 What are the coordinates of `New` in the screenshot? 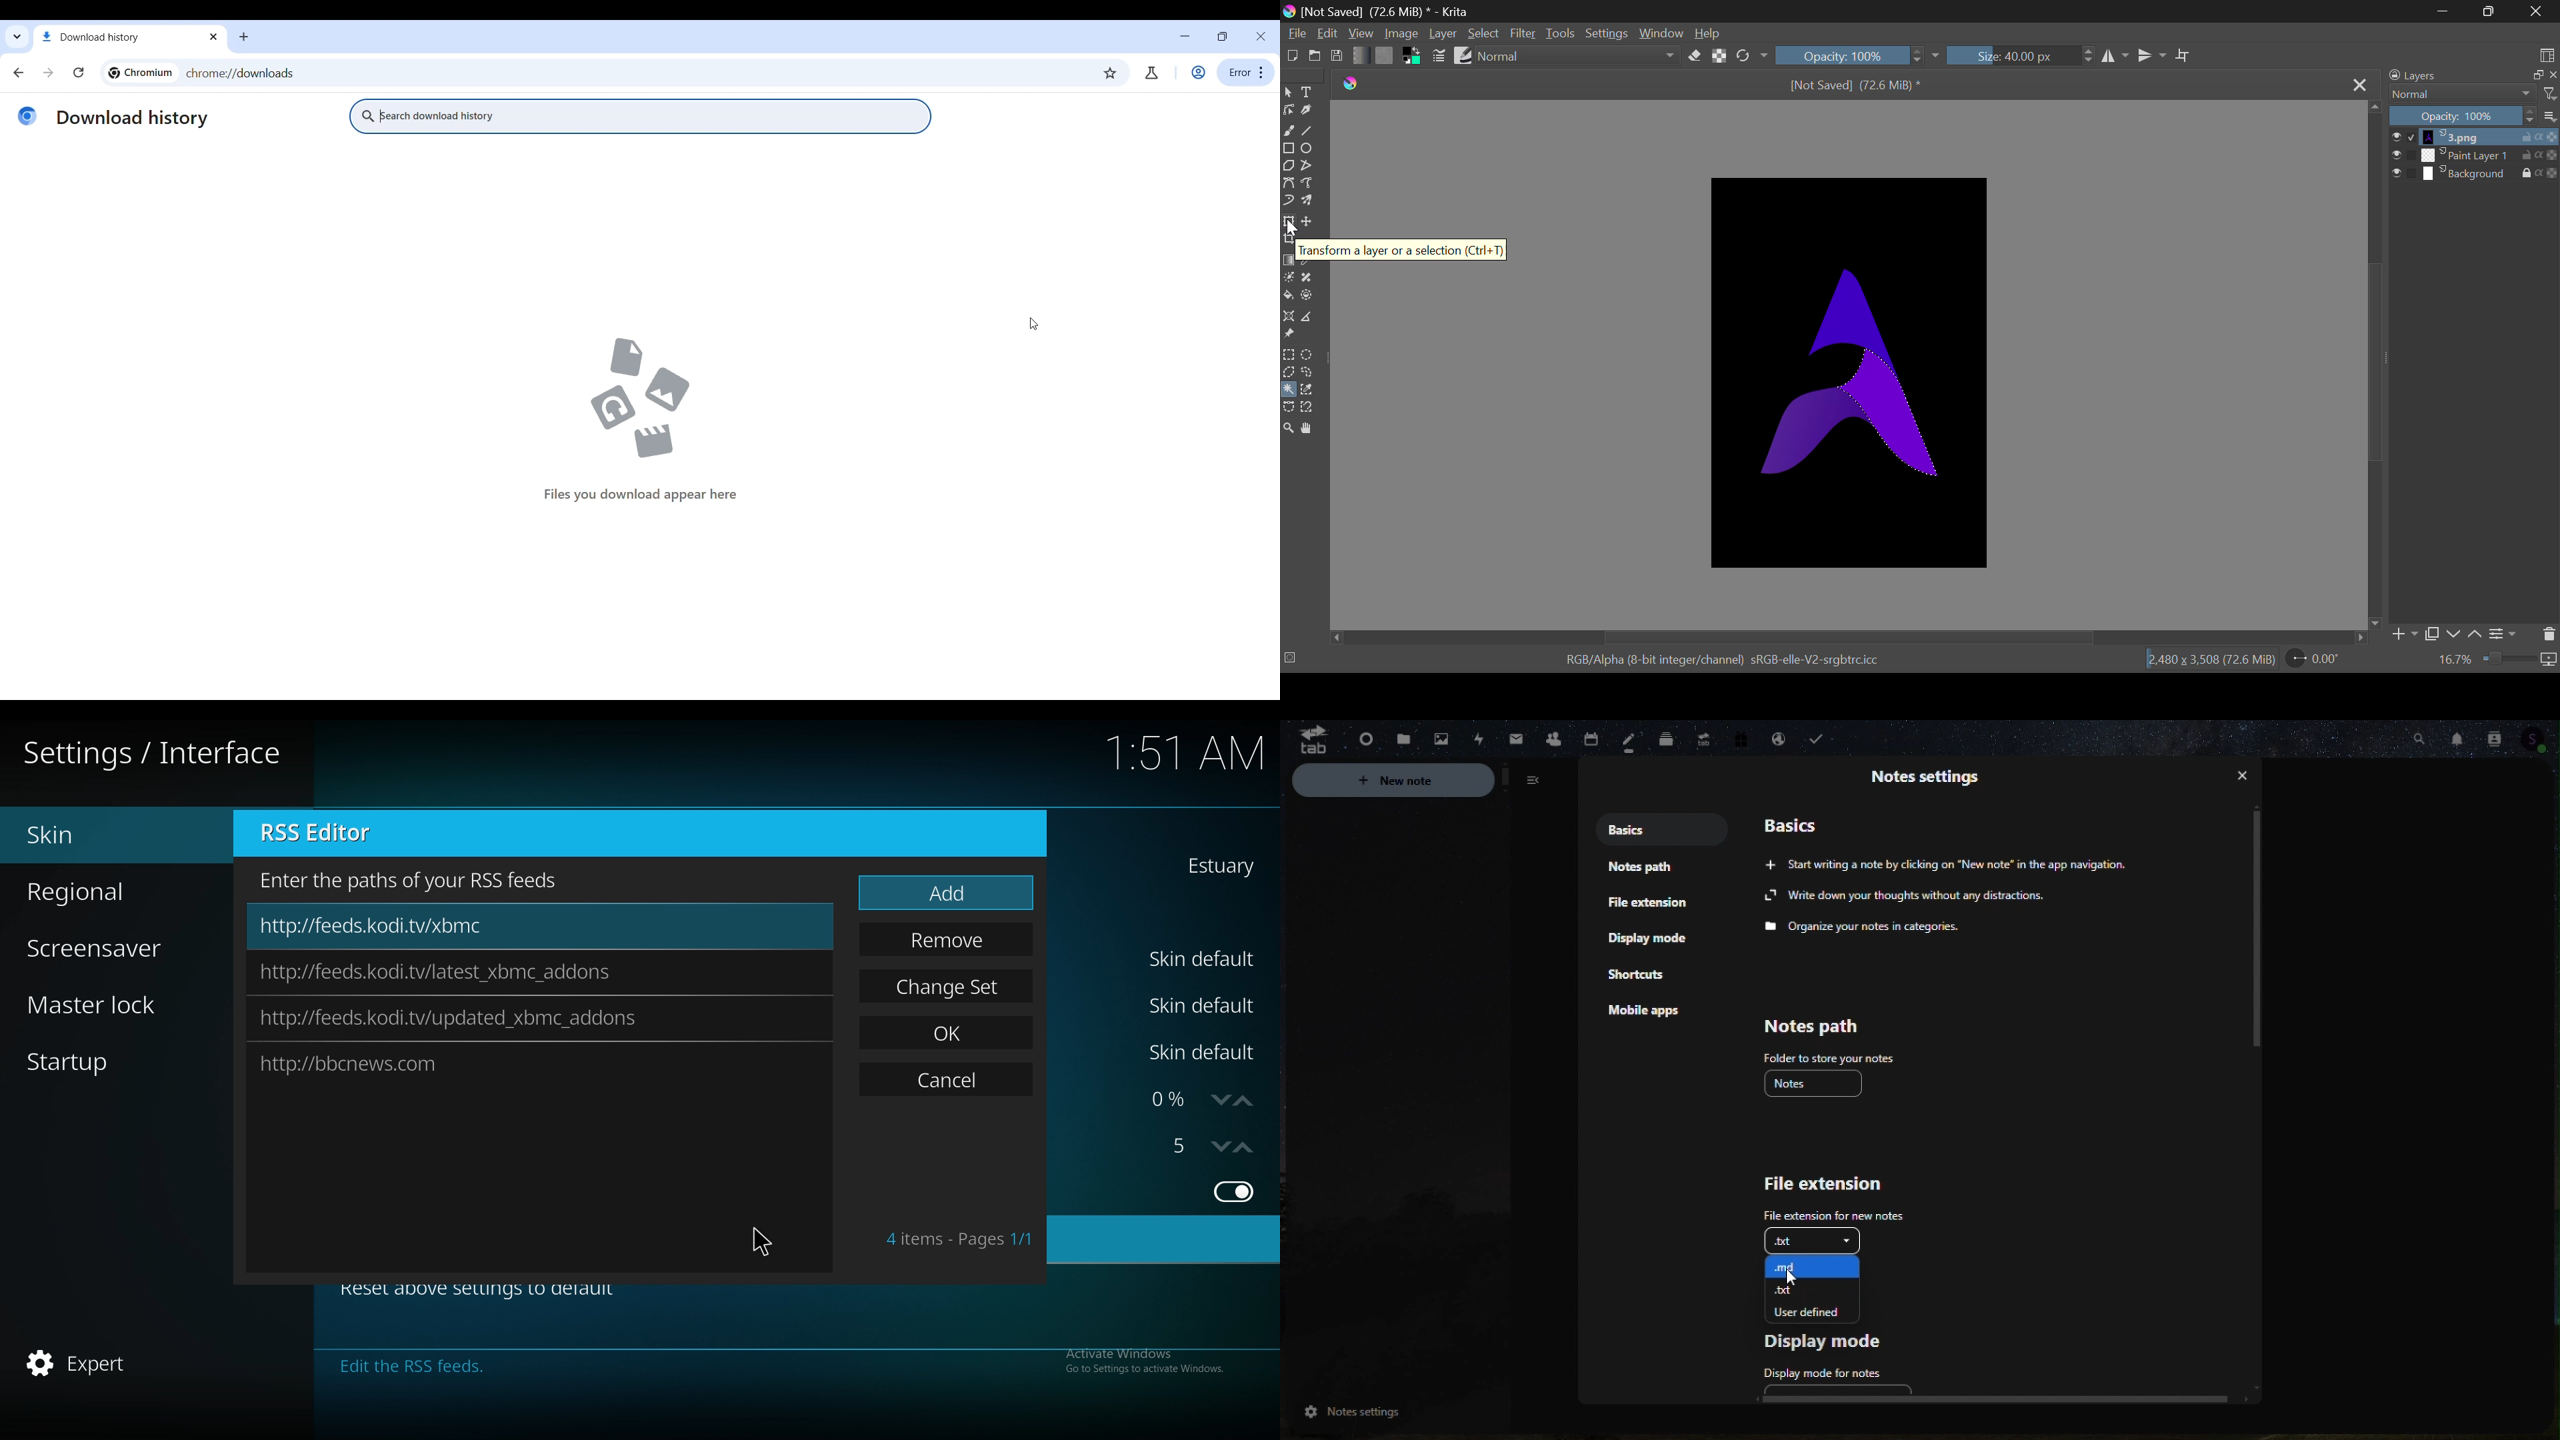 It's located at (1292, 56).